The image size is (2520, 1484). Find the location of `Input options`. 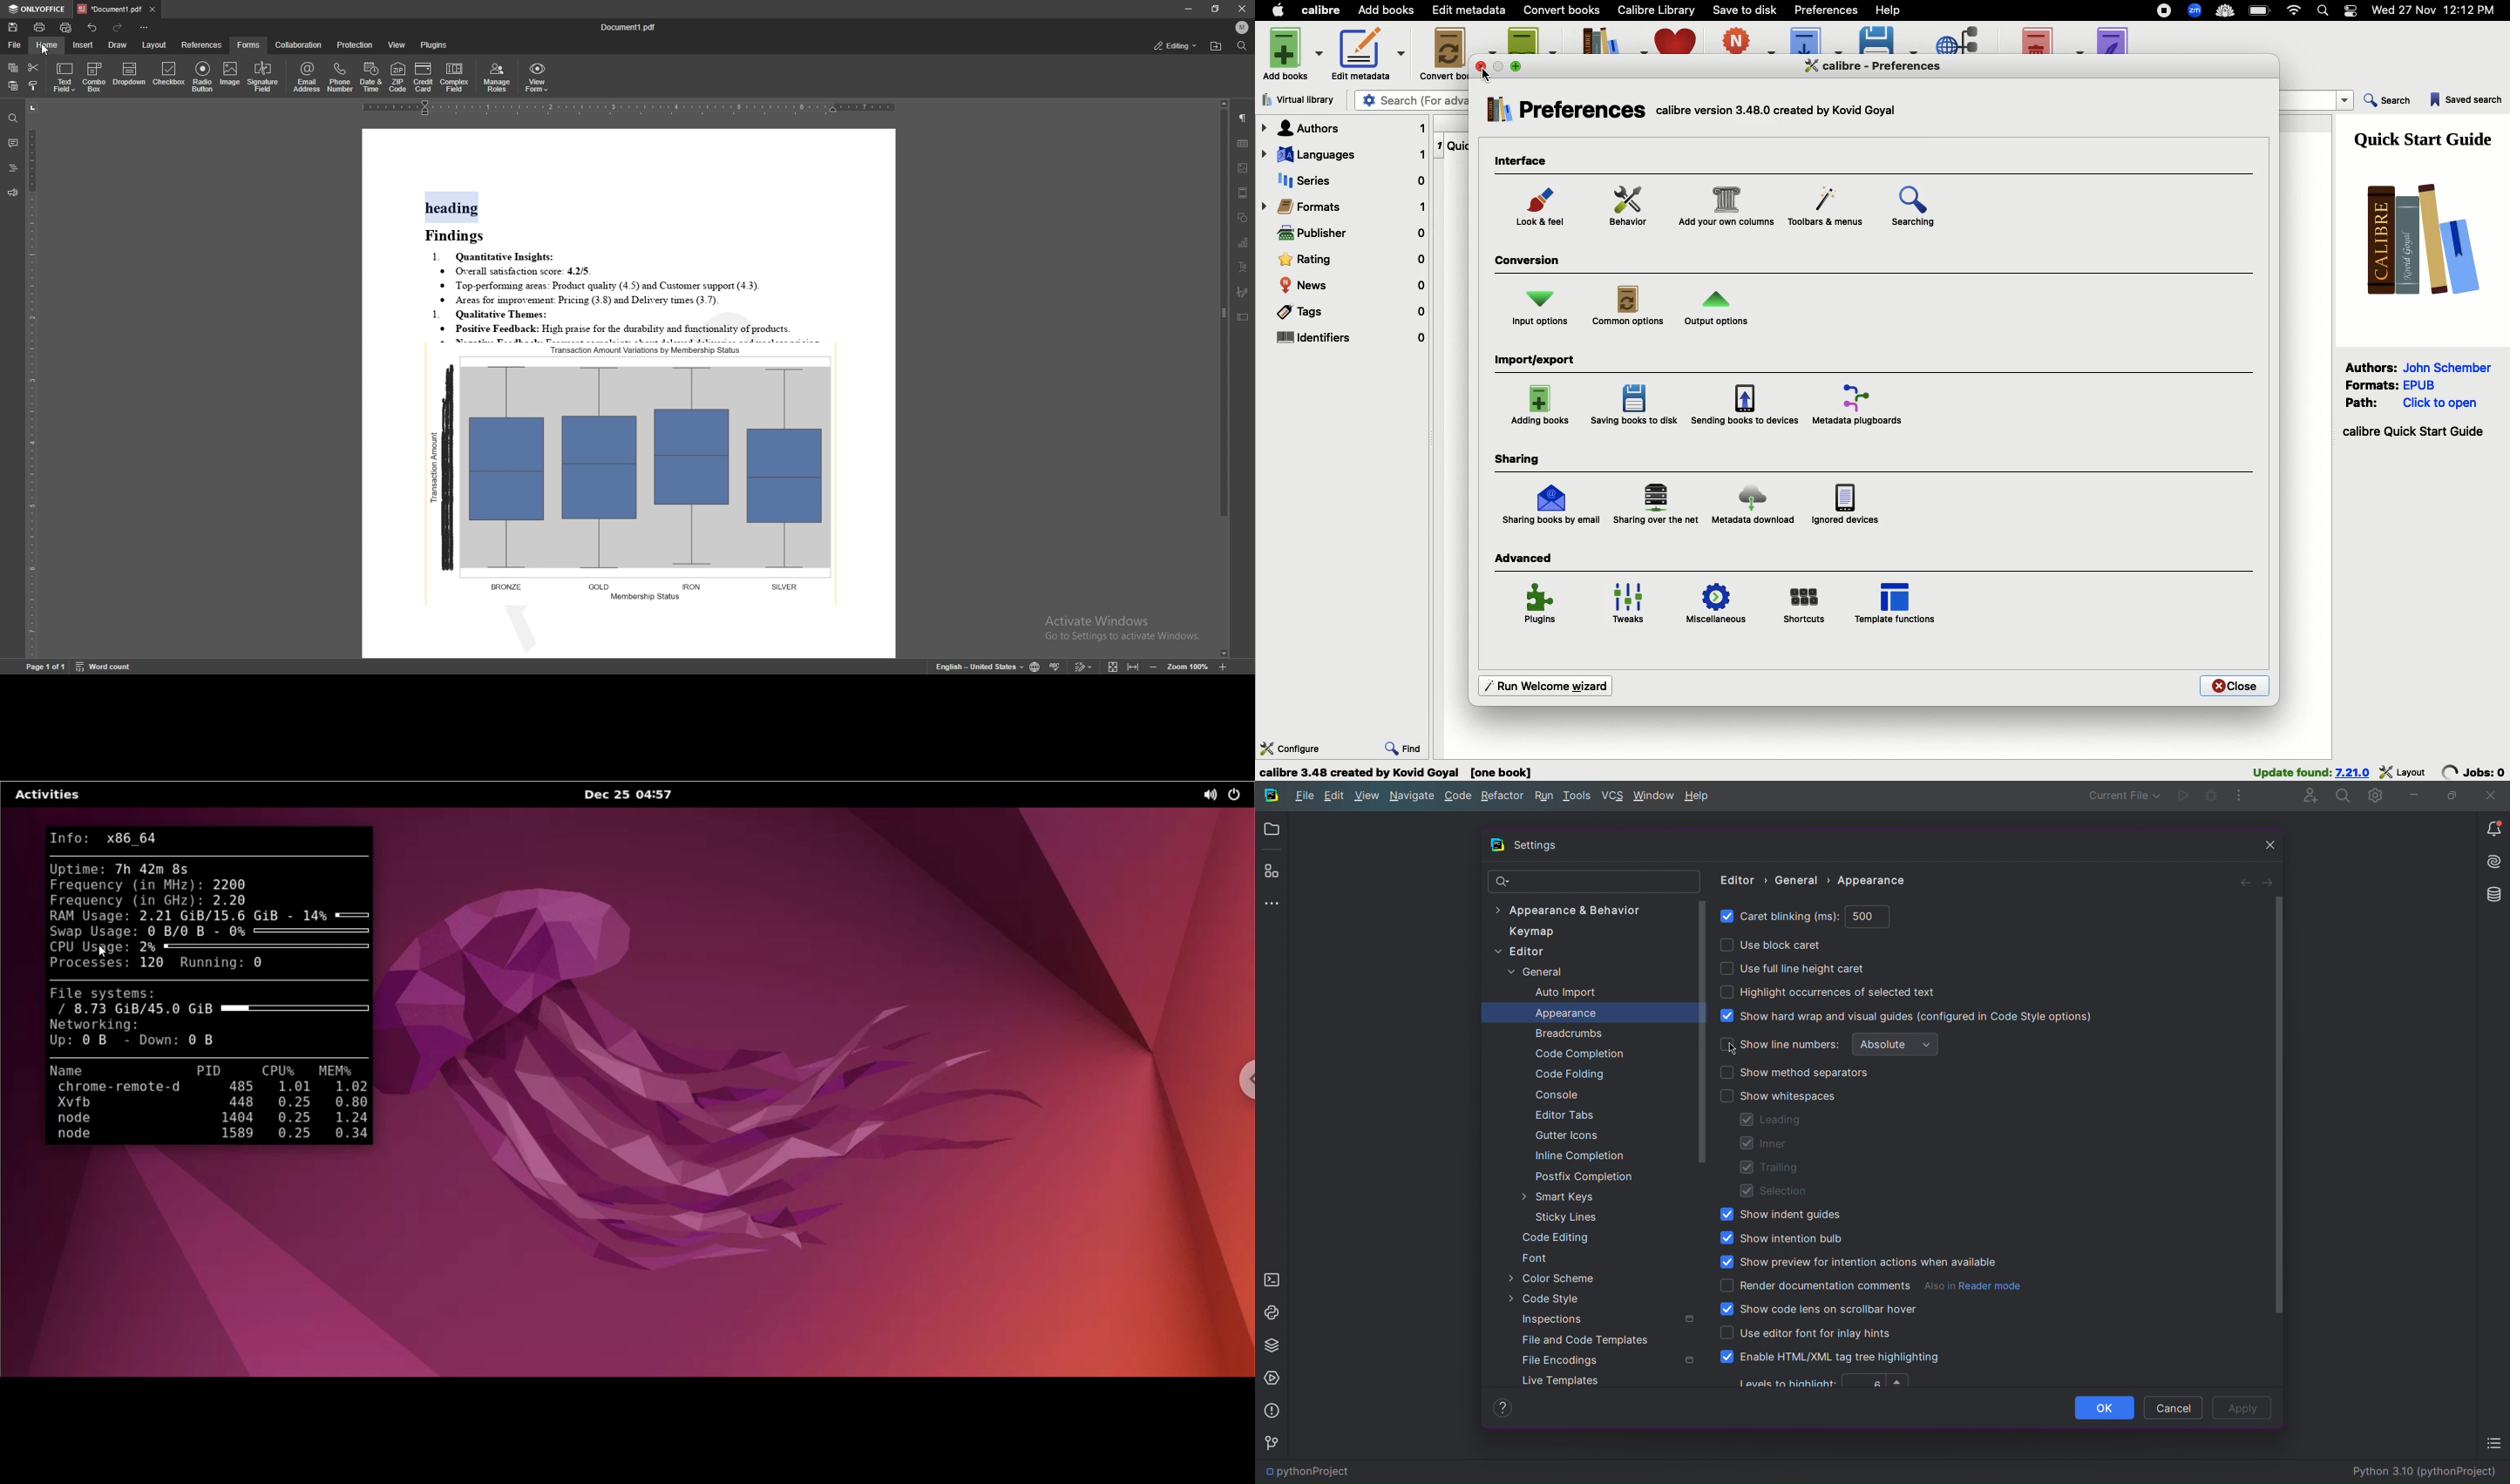

Input options is located at coordinates (1541, 308).